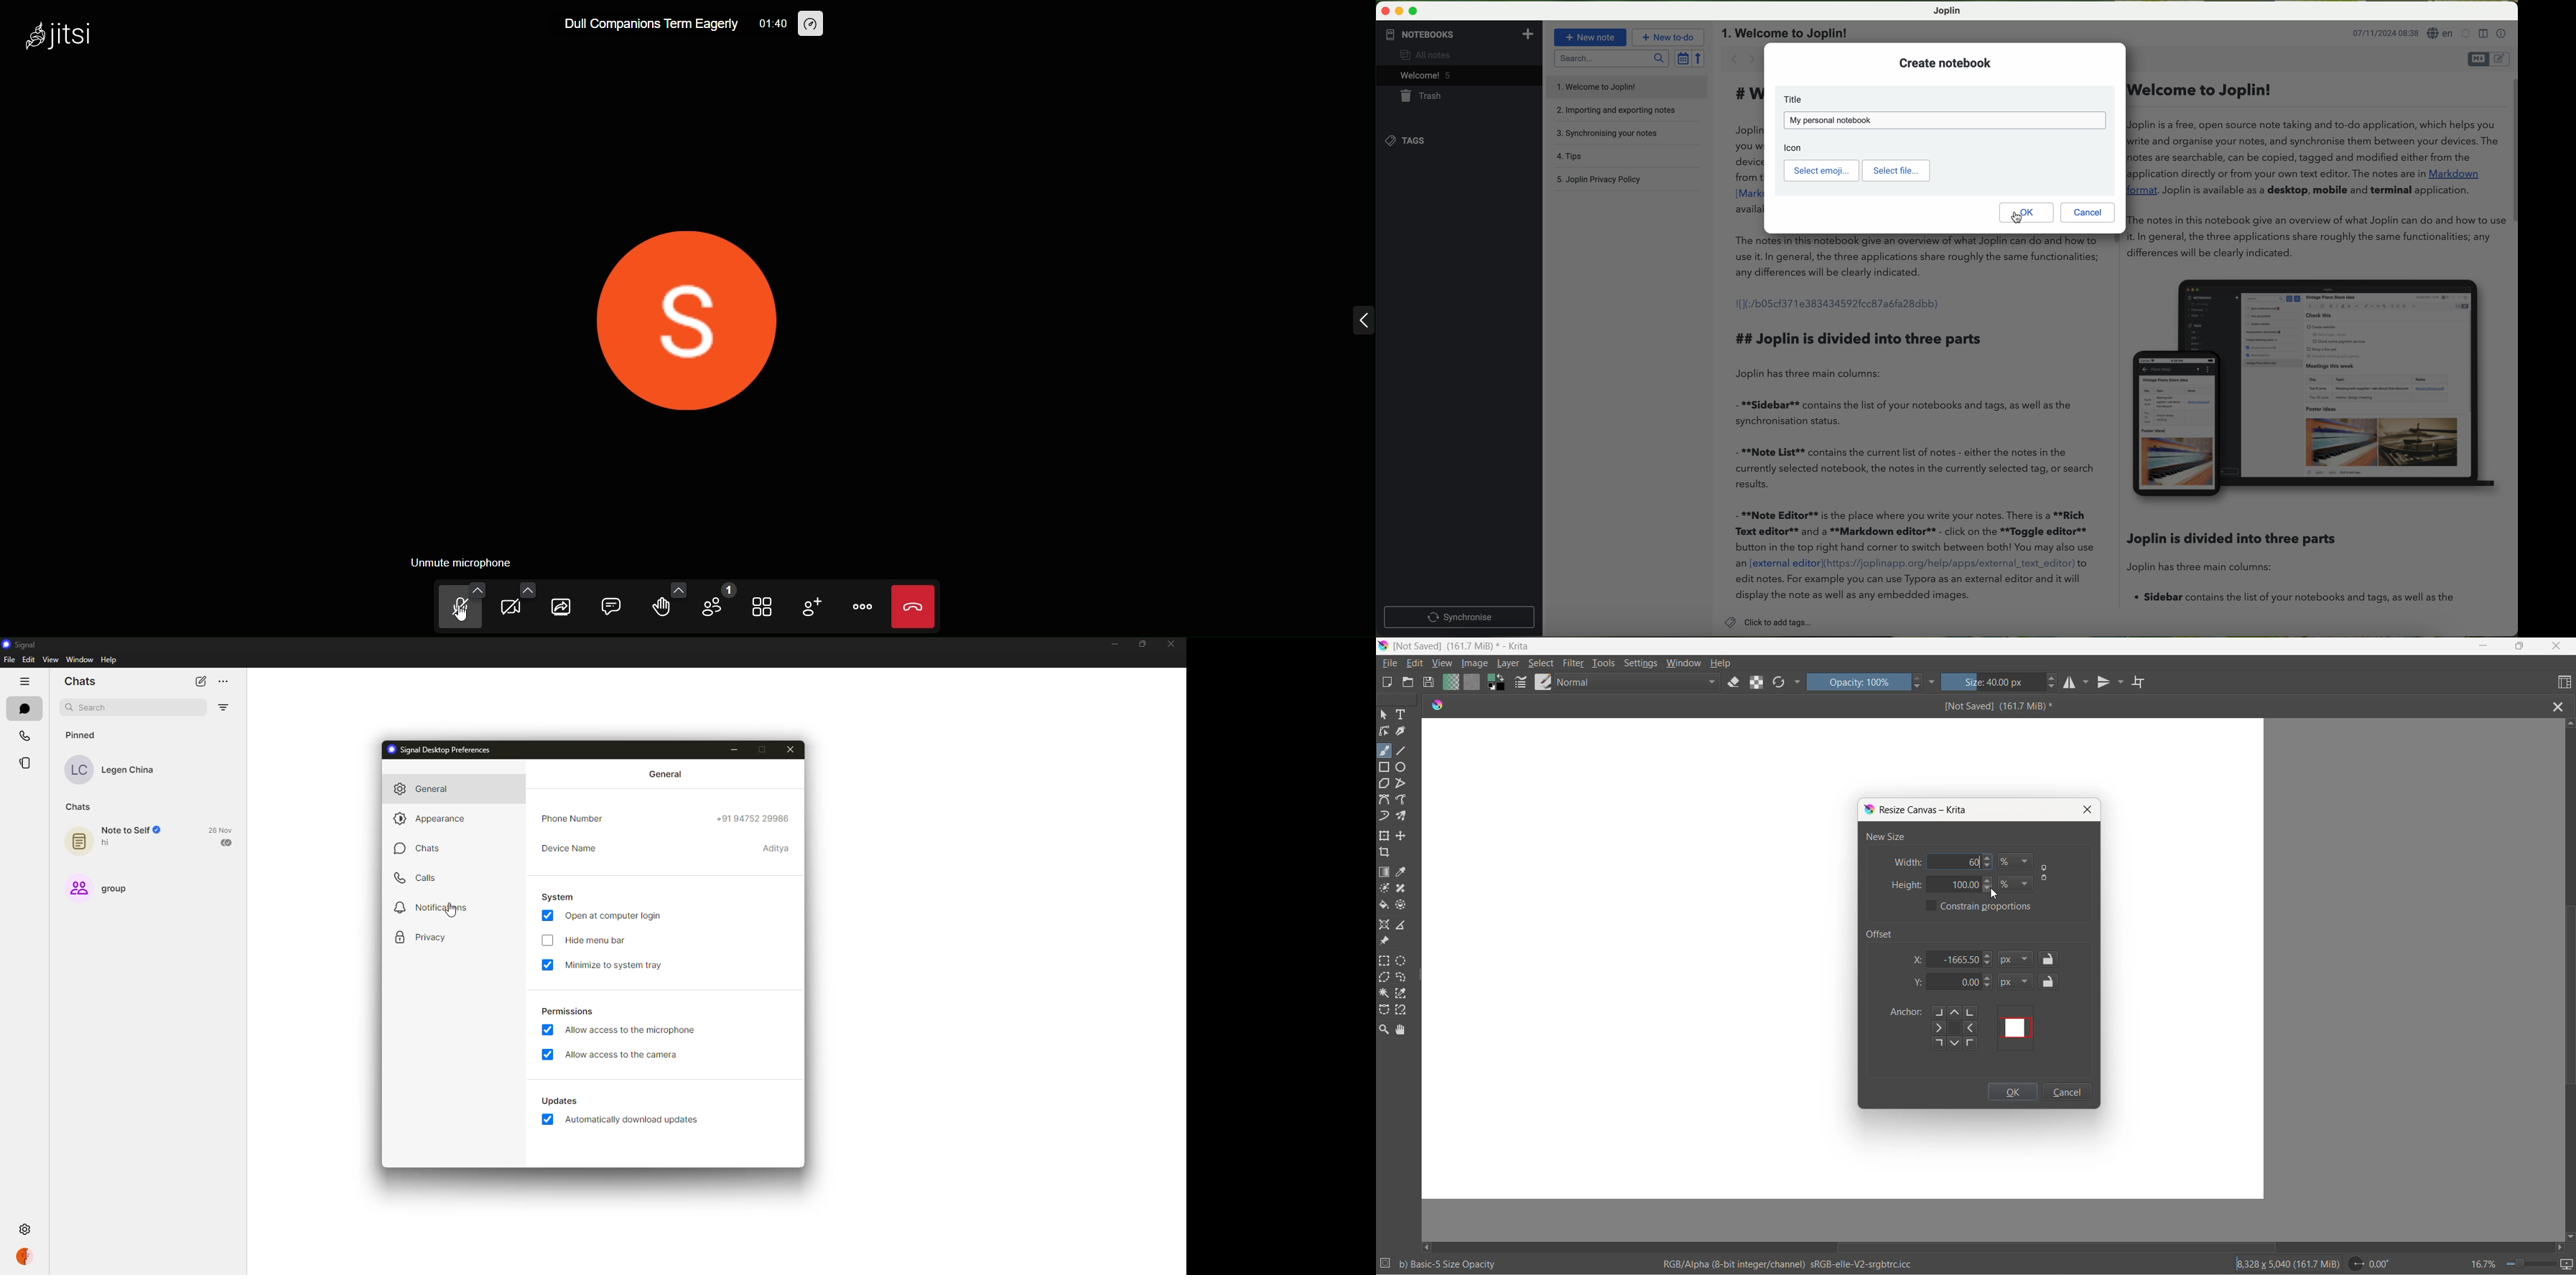  I want to click on date and hour, so click(2384, 35).